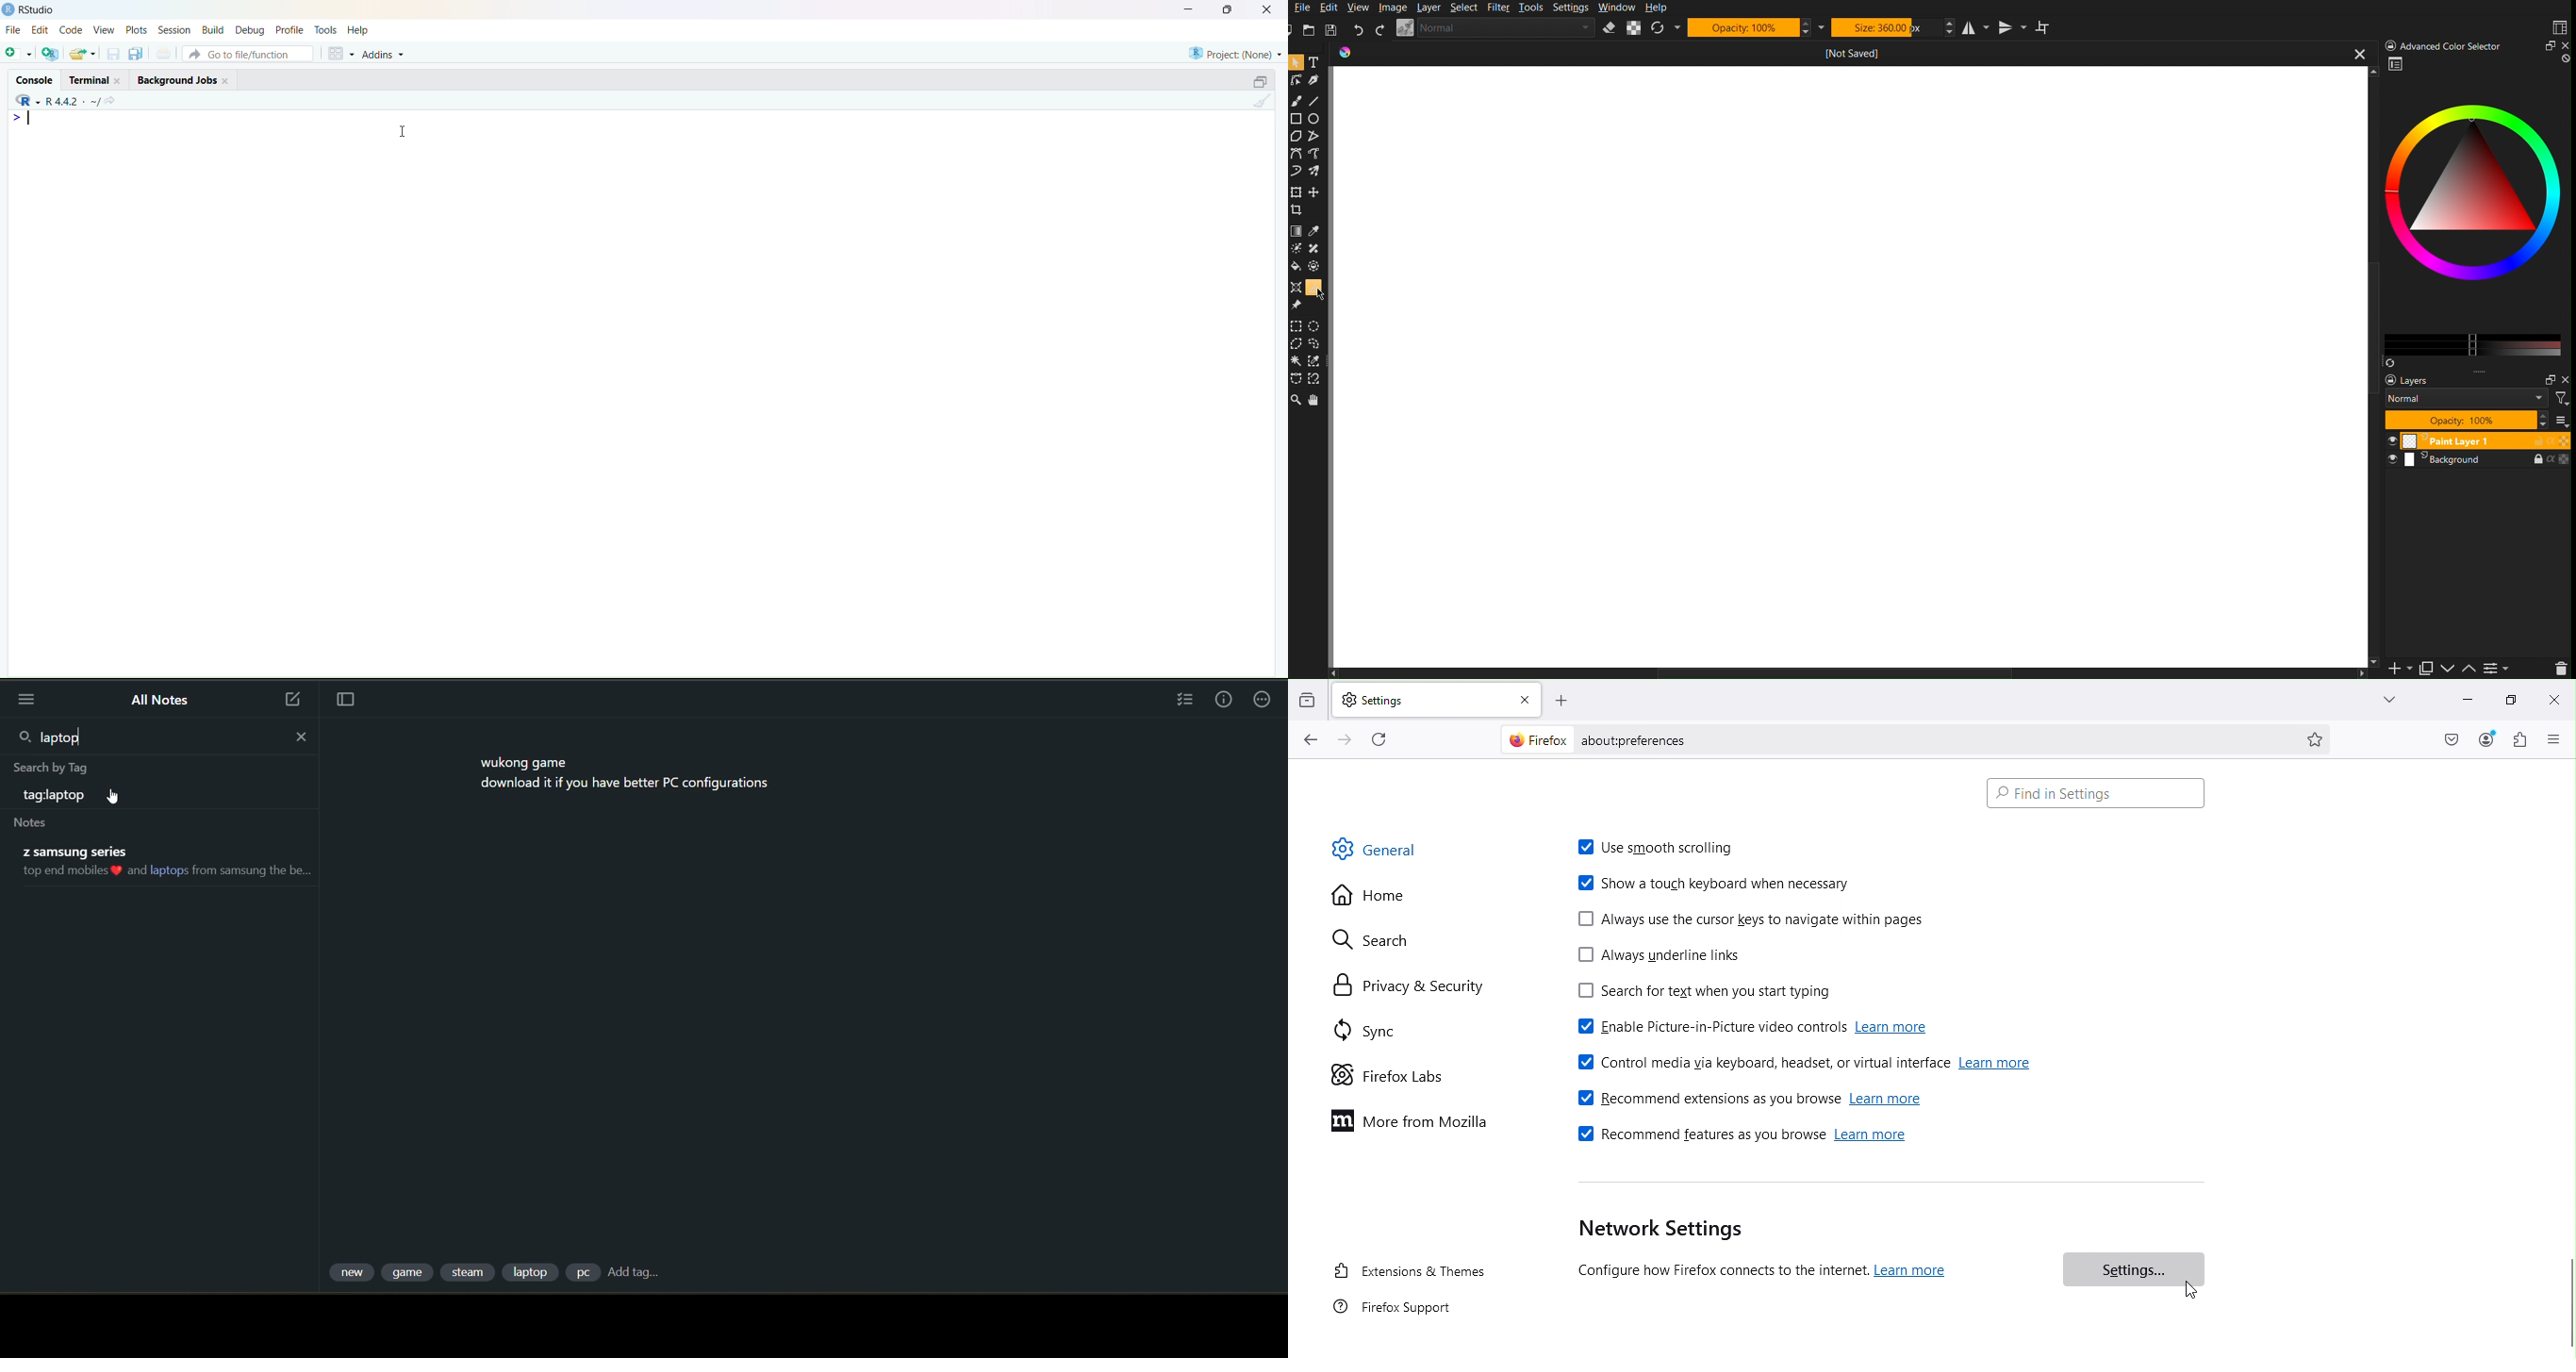 The height and width of the screenshot is (1372, 2576). Describe the element at coordinates (1260, 81) in the screenshot. I see `open in separate window` at that location.